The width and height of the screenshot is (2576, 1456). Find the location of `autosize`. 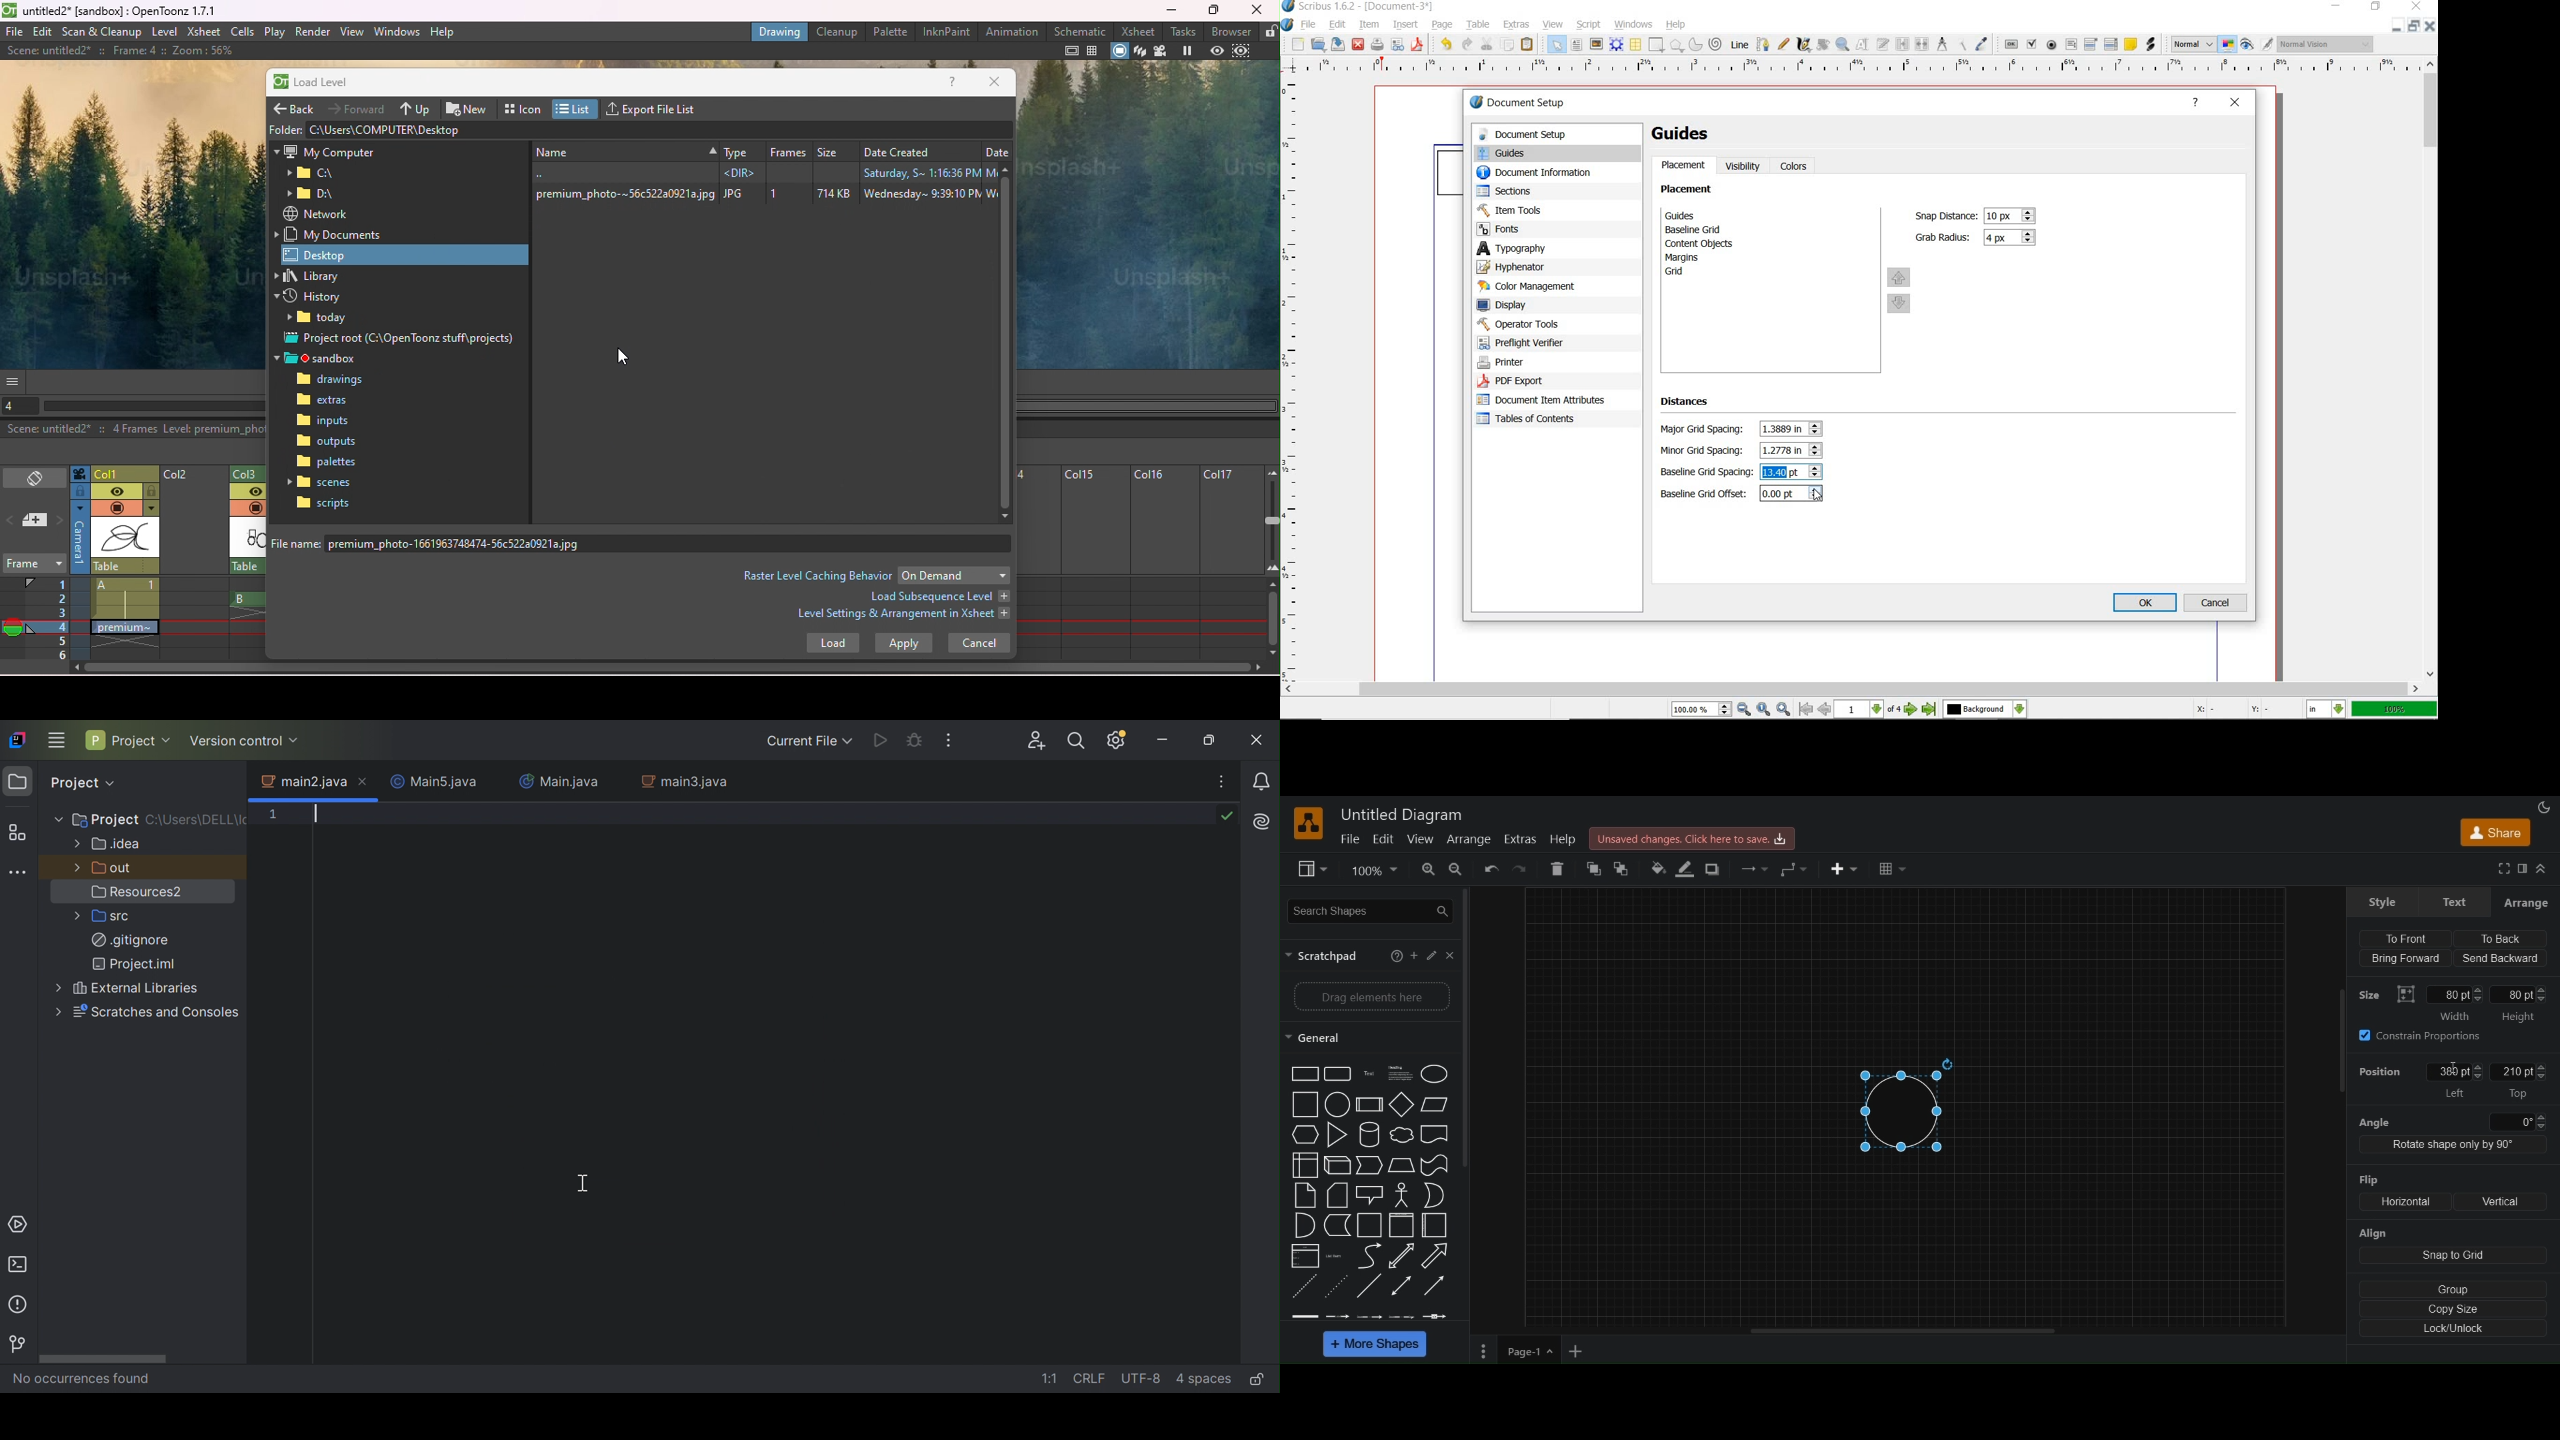

autosize is located at coordinates (2406, 994).